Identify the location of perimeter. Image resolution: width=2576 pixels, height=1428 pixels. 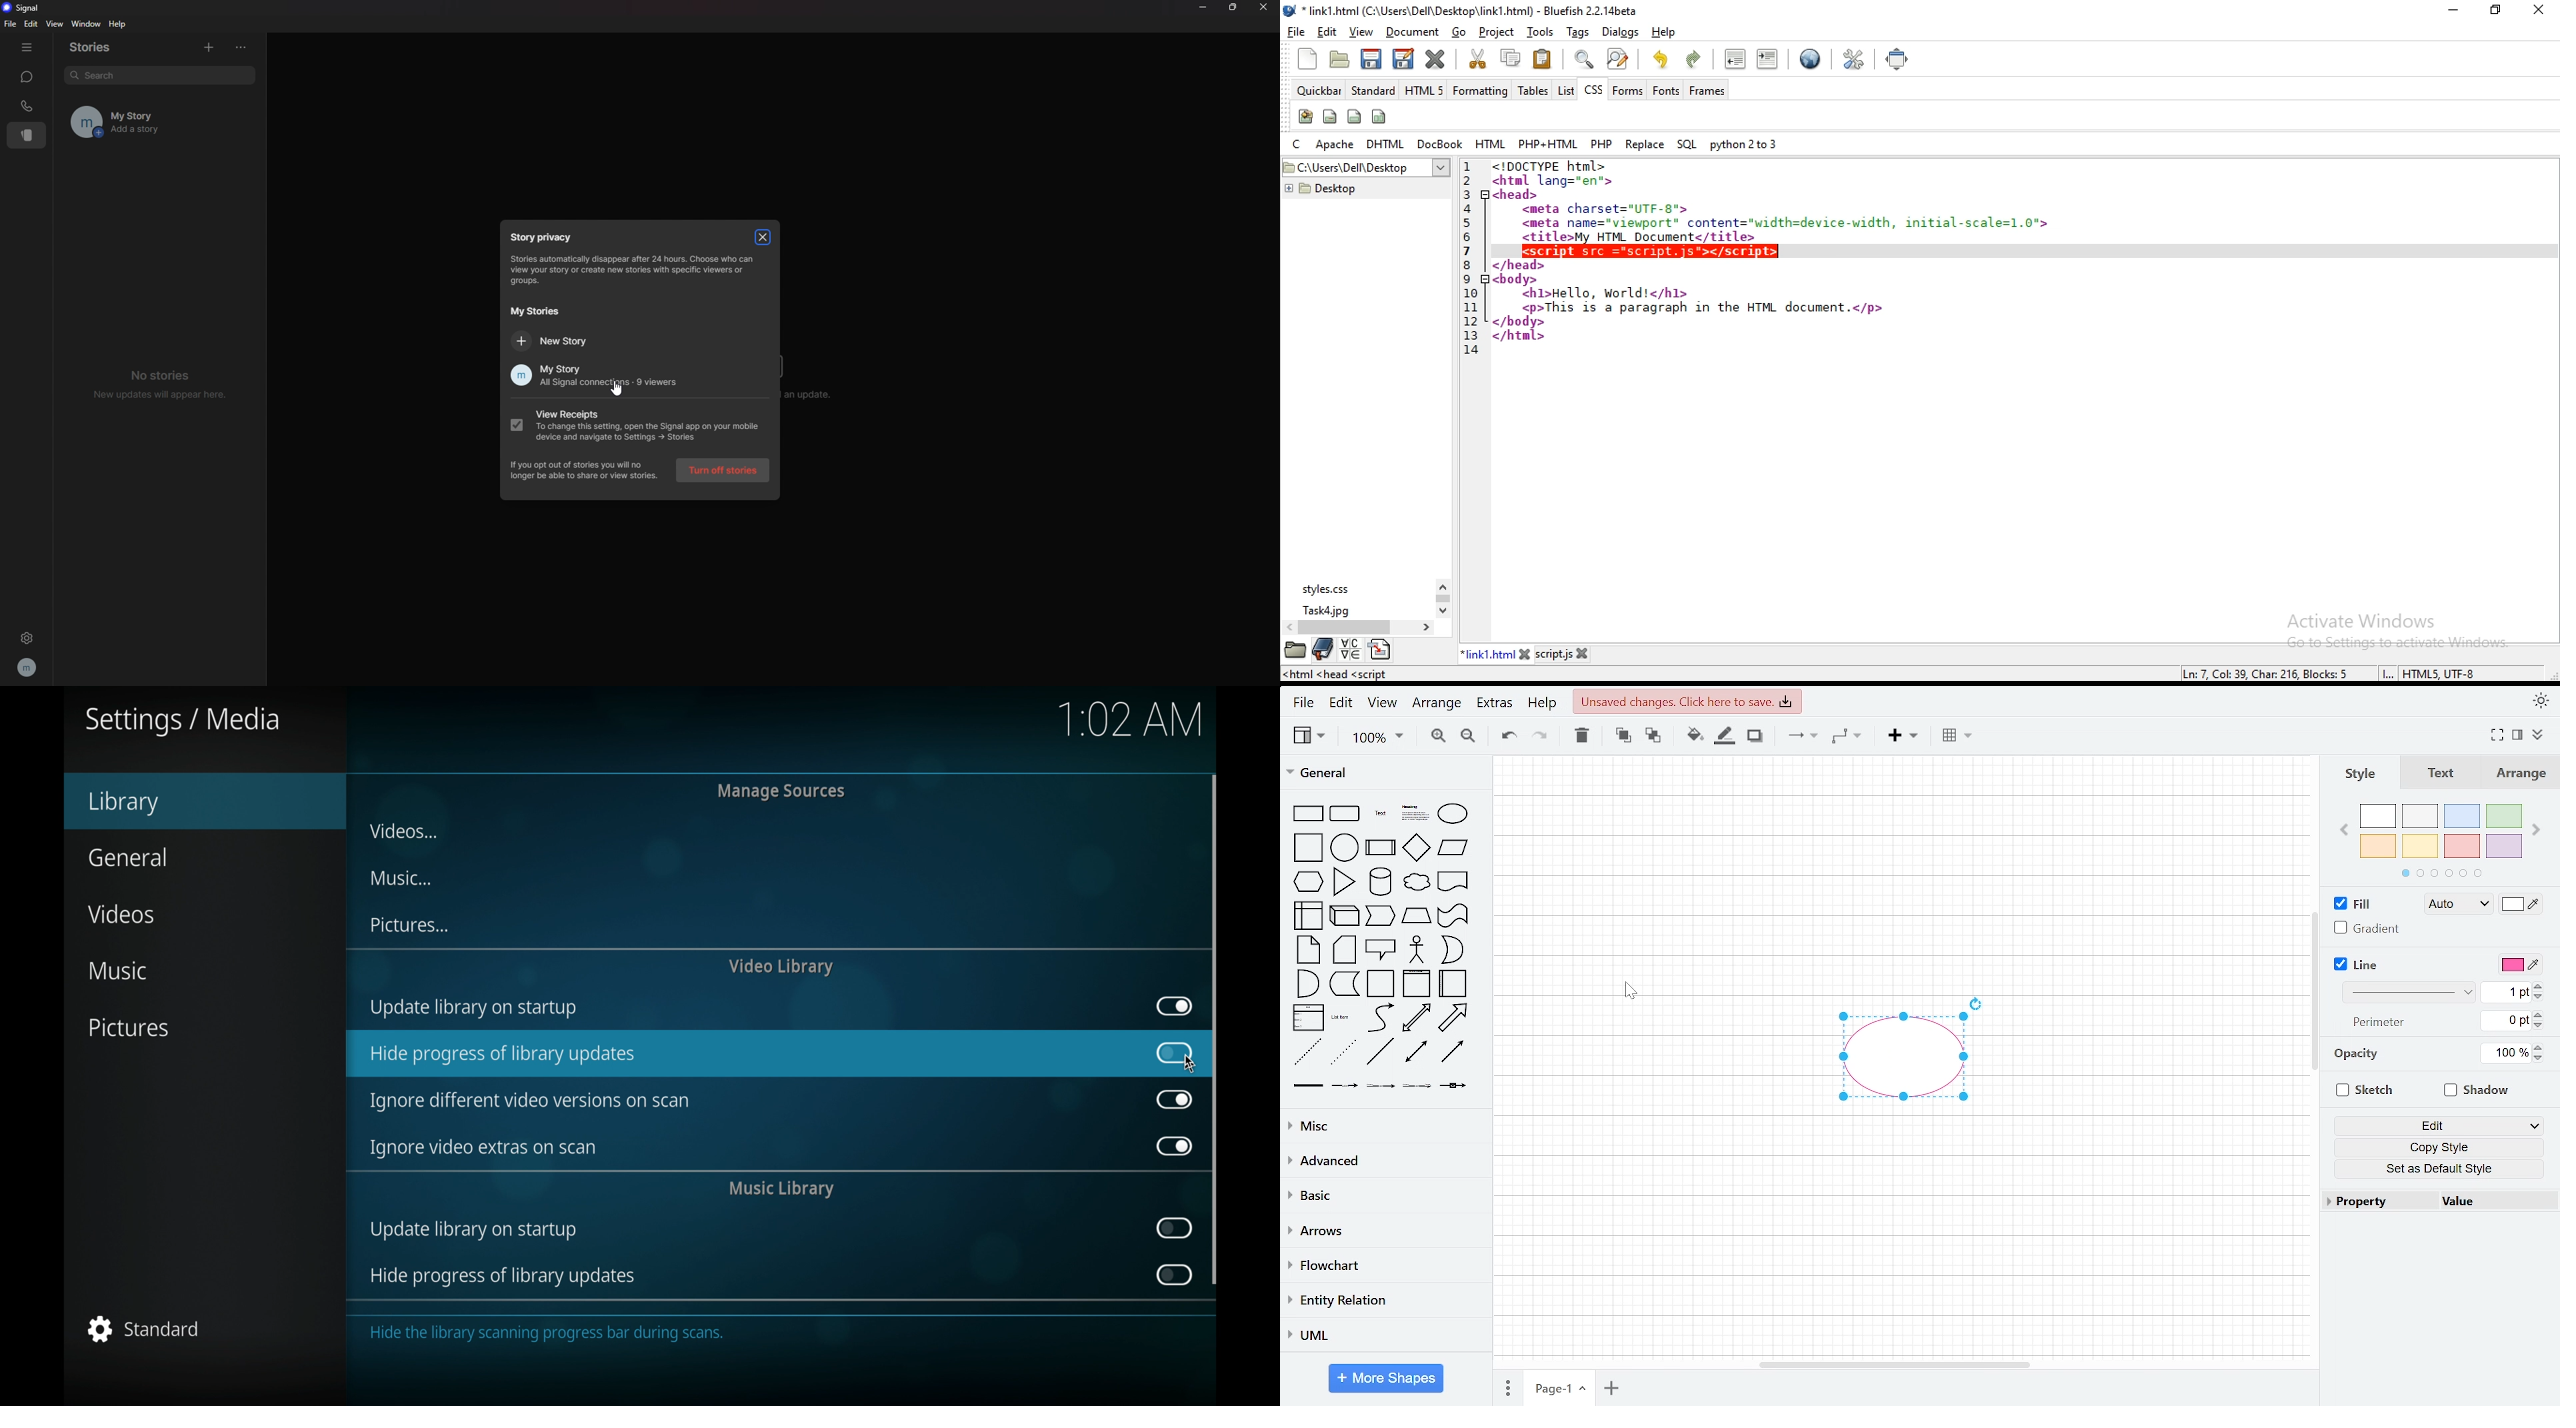
(2375, 1022).